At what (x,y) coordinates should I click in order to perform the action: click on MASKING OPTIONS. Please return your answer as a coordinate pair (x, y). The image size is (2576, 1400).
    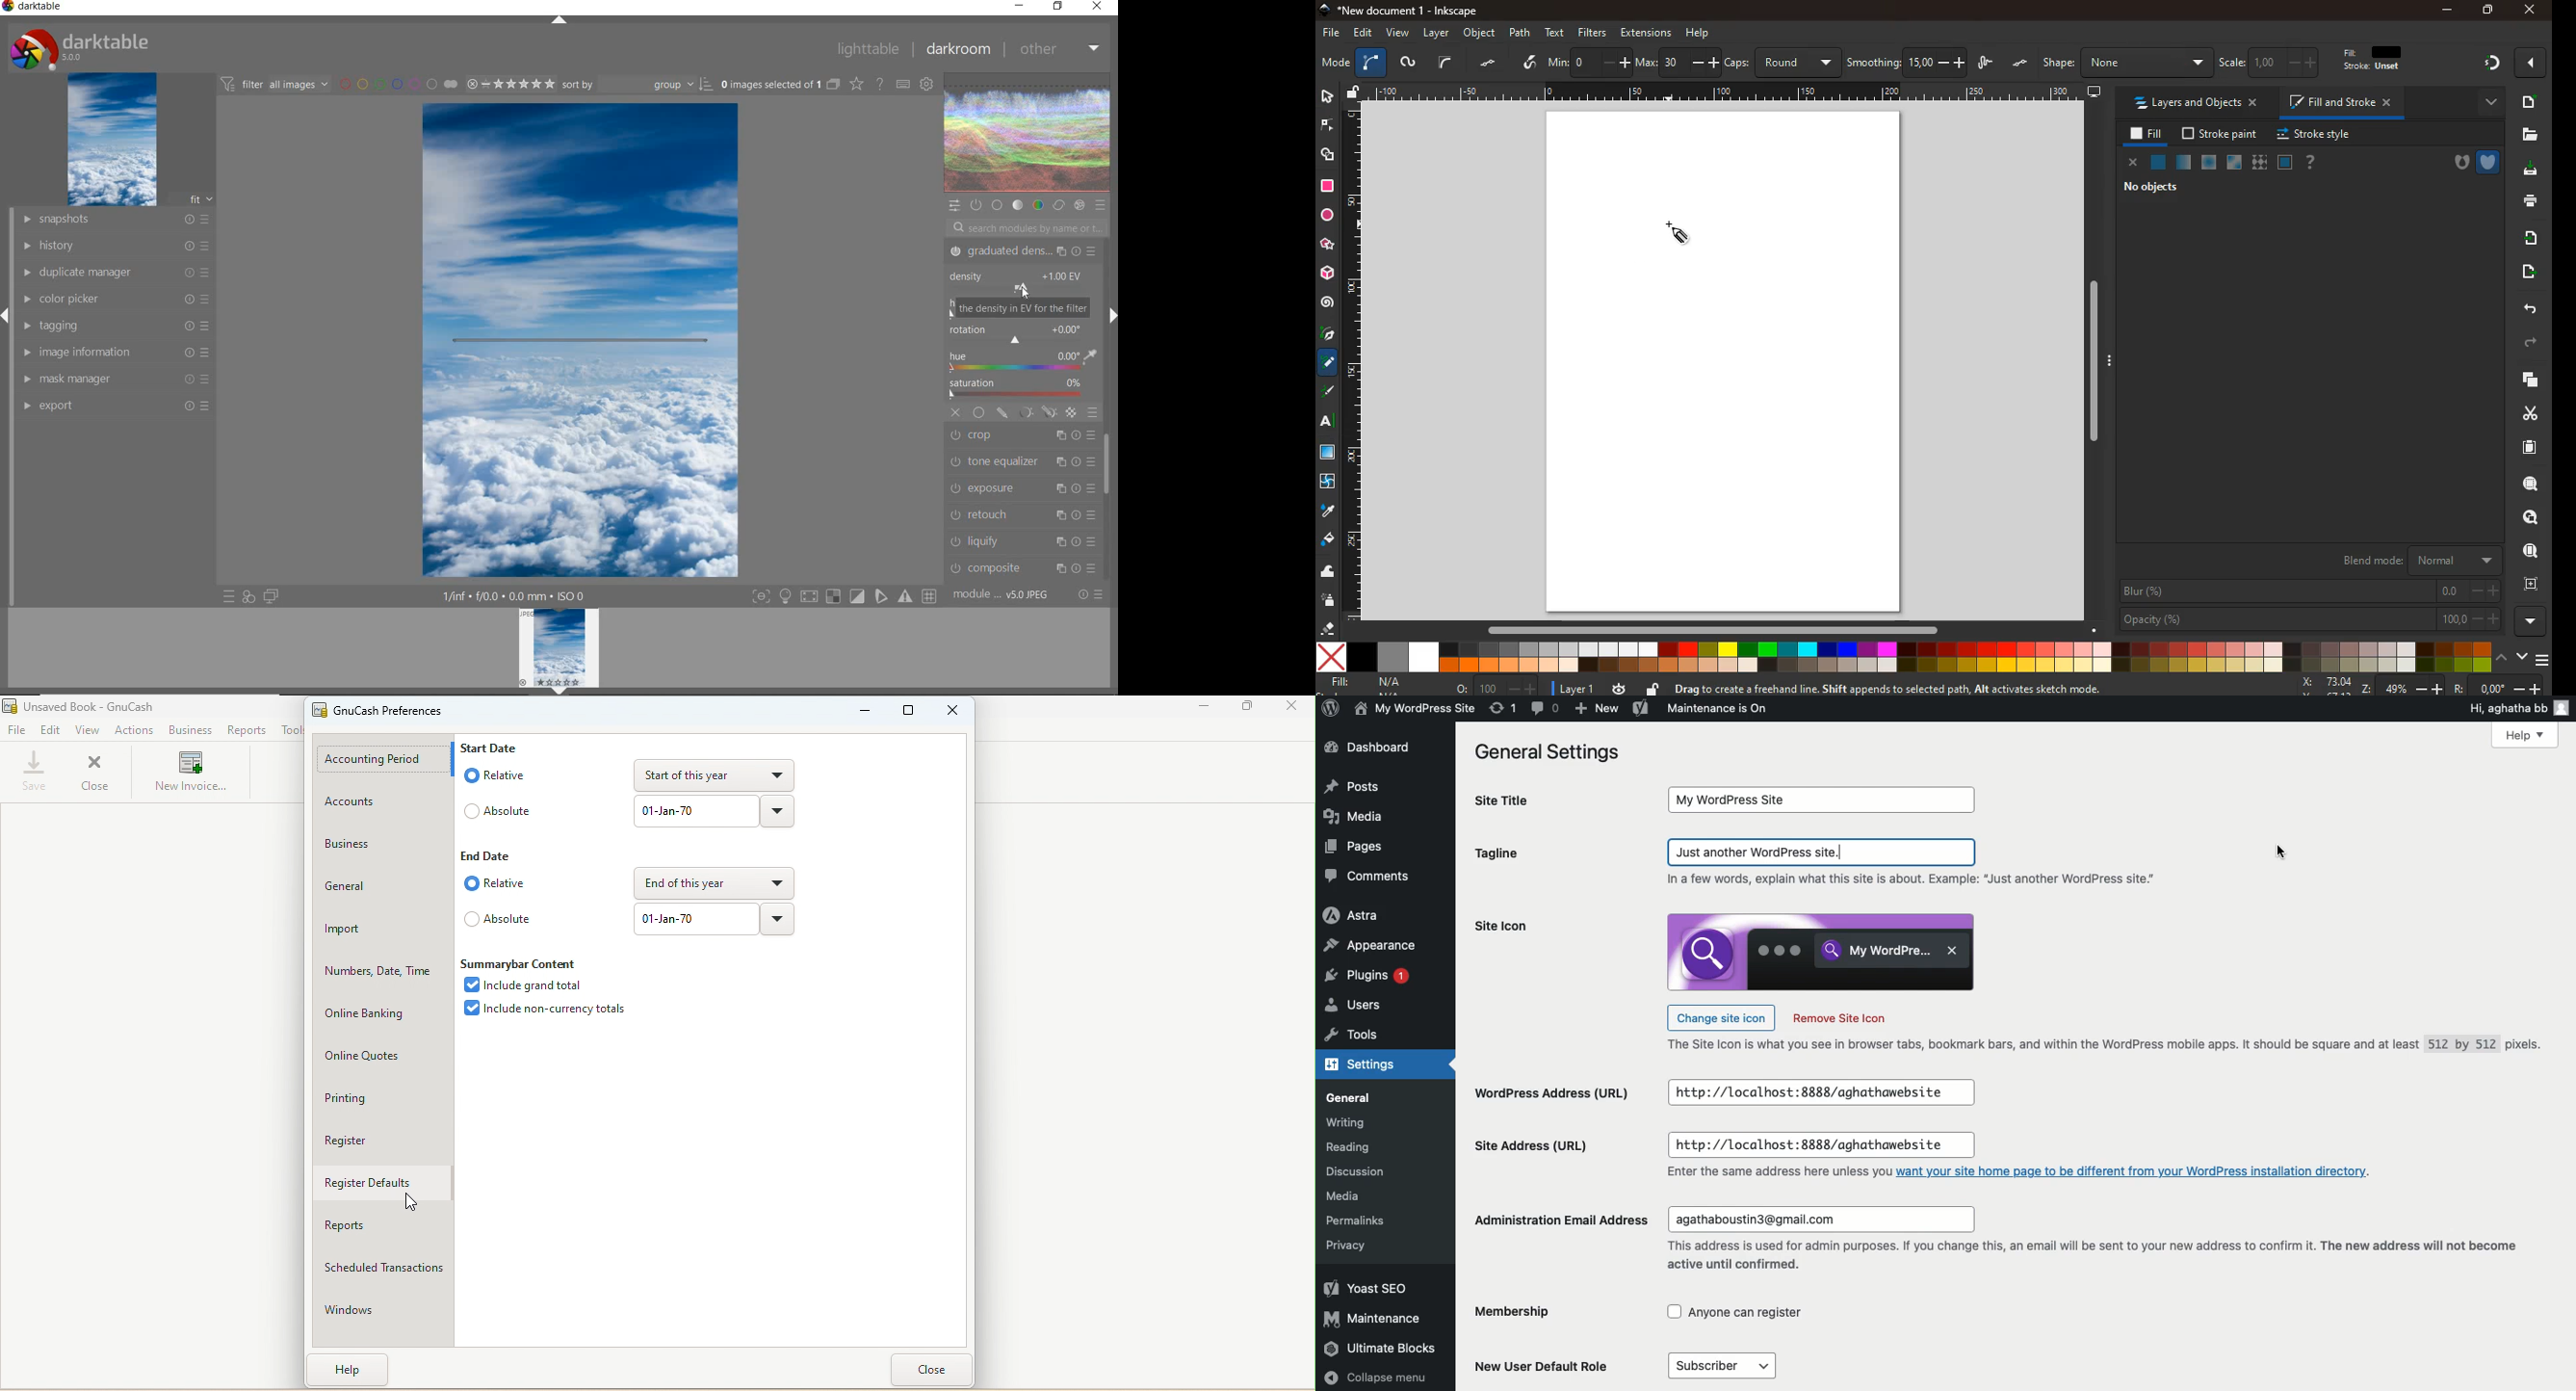
    Looking at the image, I should click on (1037, 413).